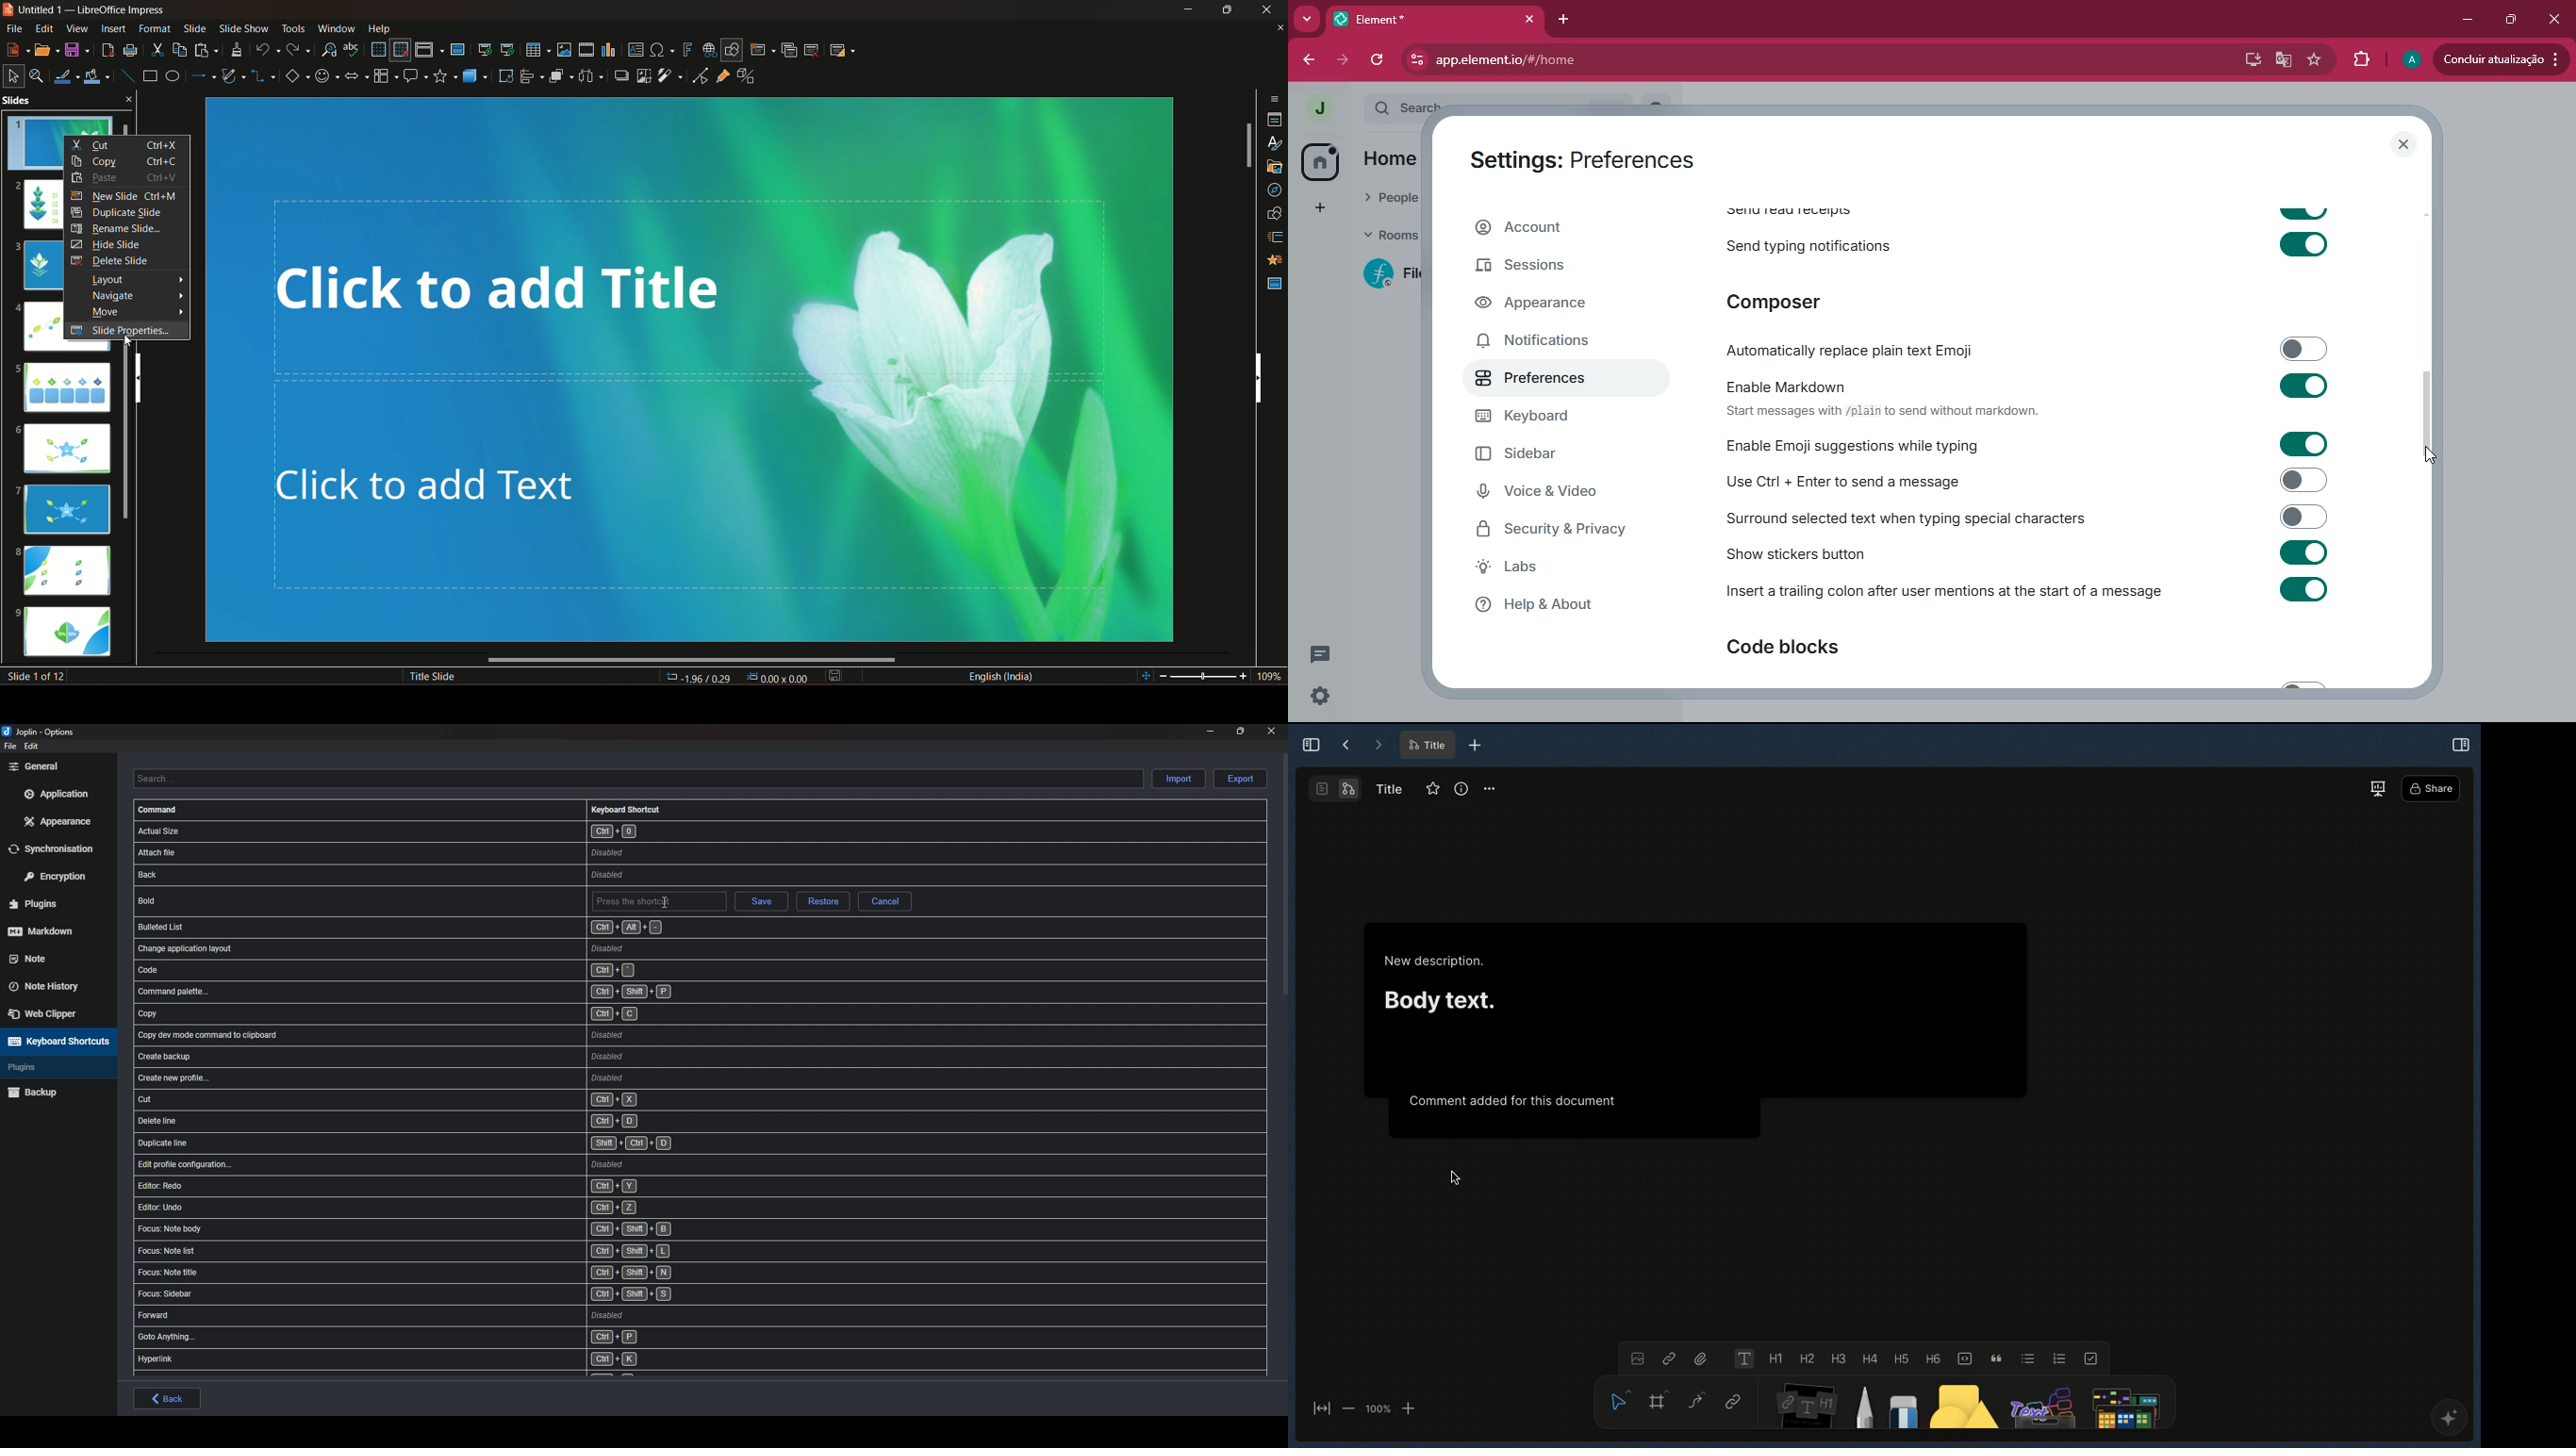 This screenshot has width=2576, height=1456. I want to click on save, so click(760, 903).